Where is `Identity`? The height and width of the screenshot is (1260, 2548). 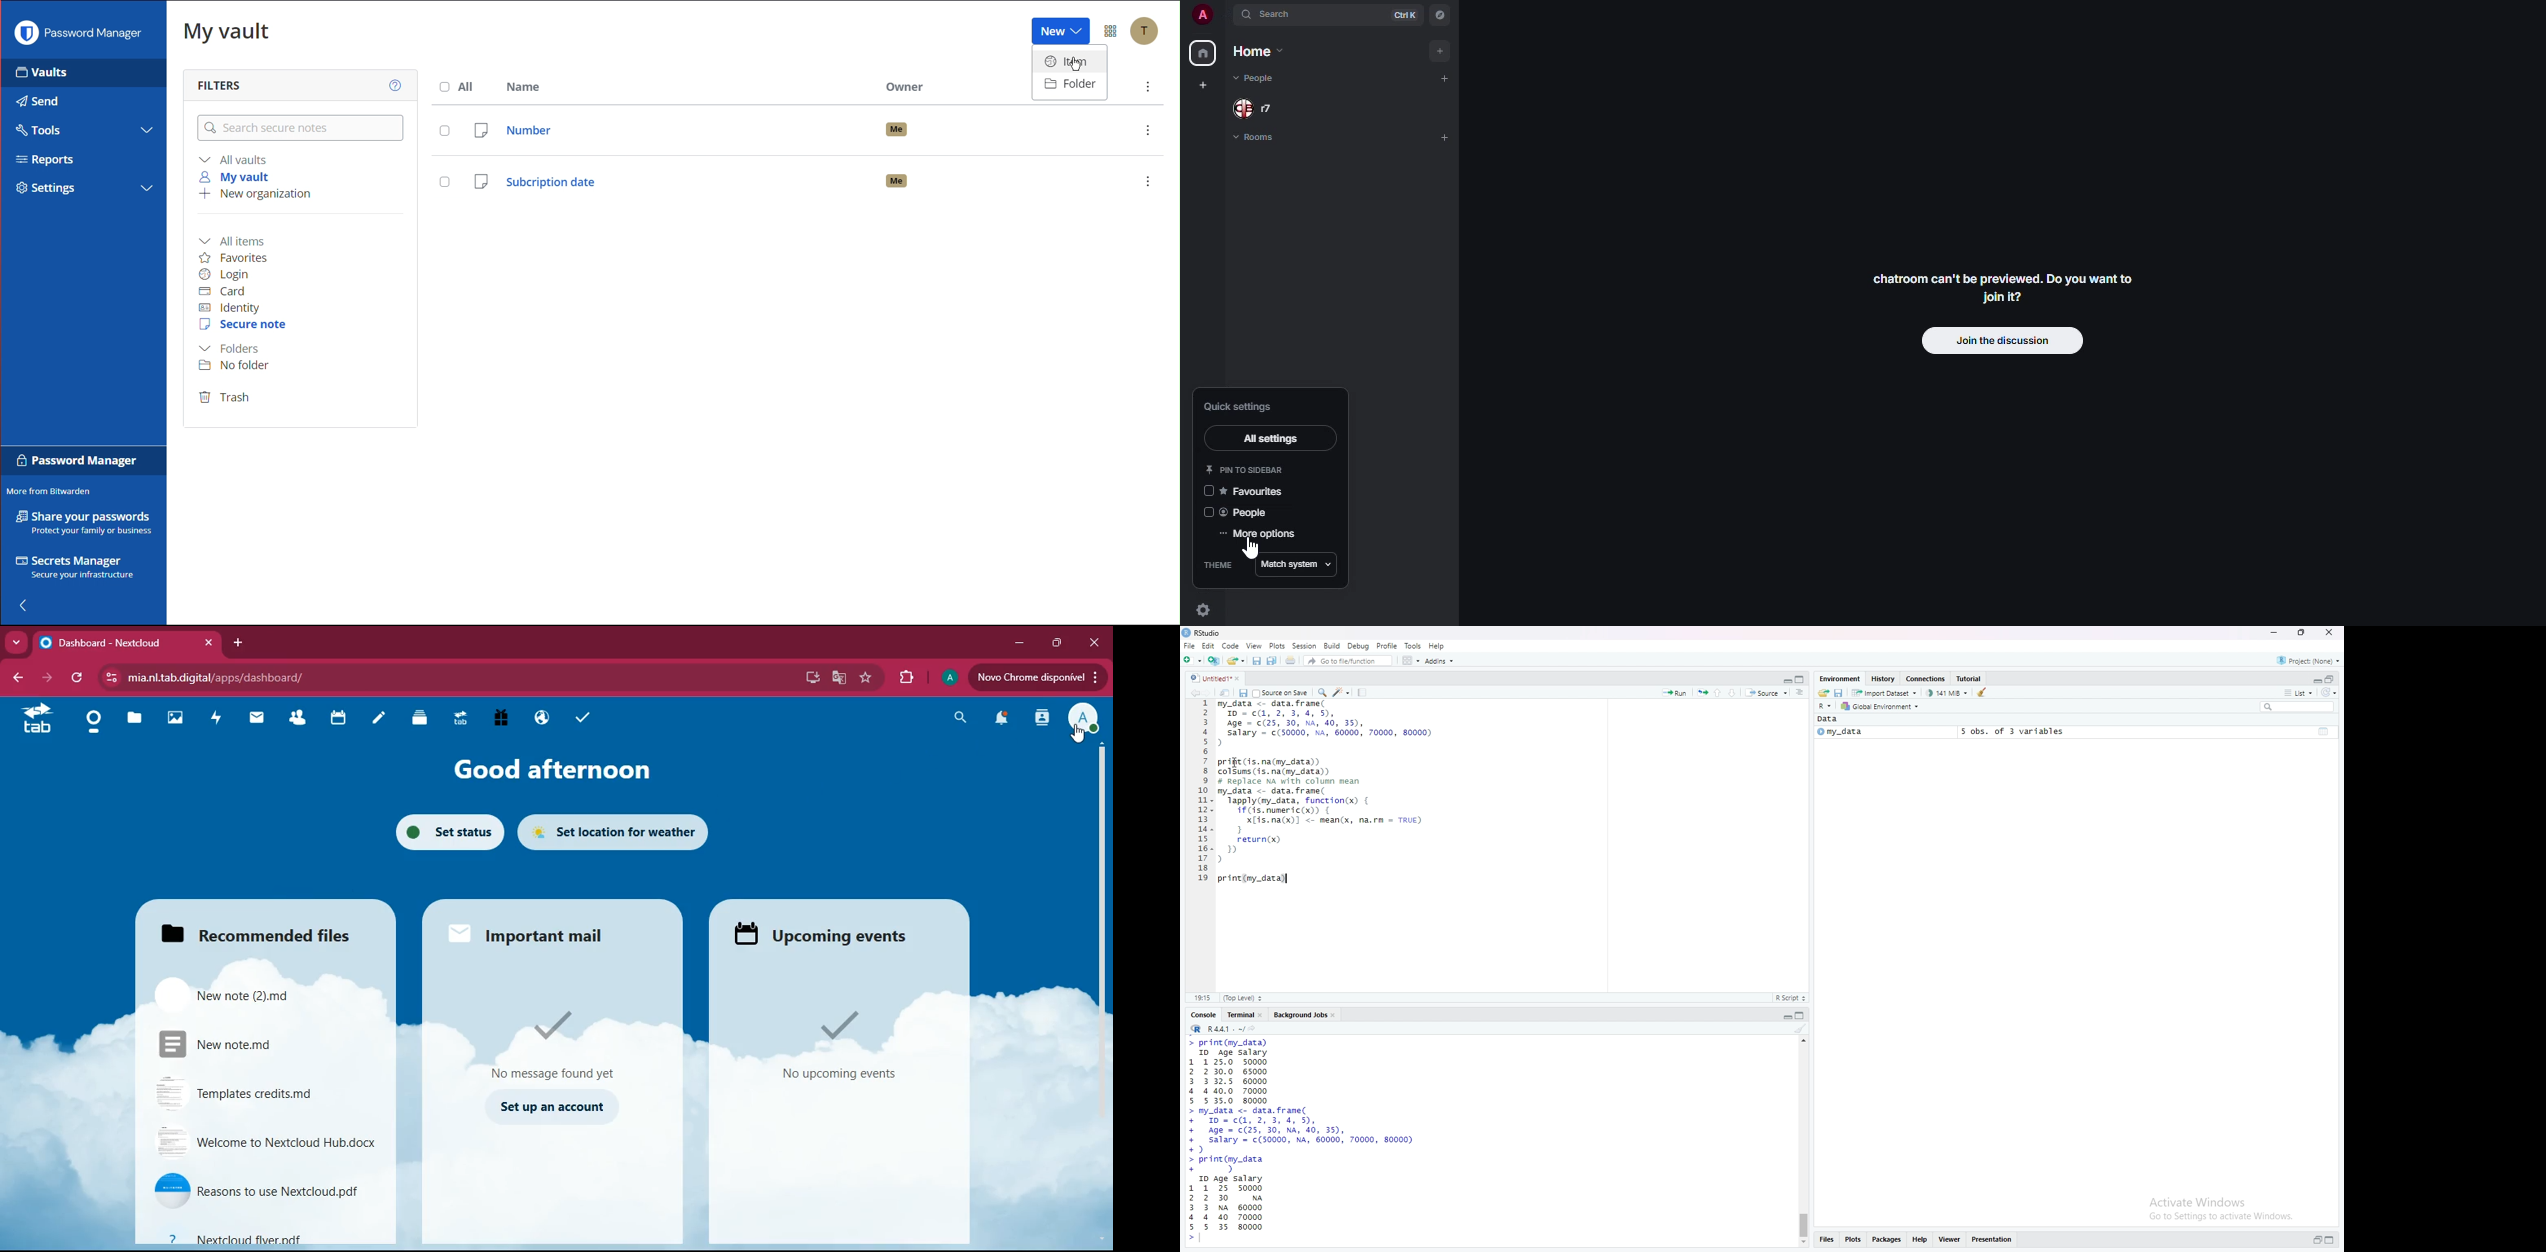 Identity is located at coordinates (232, 307).